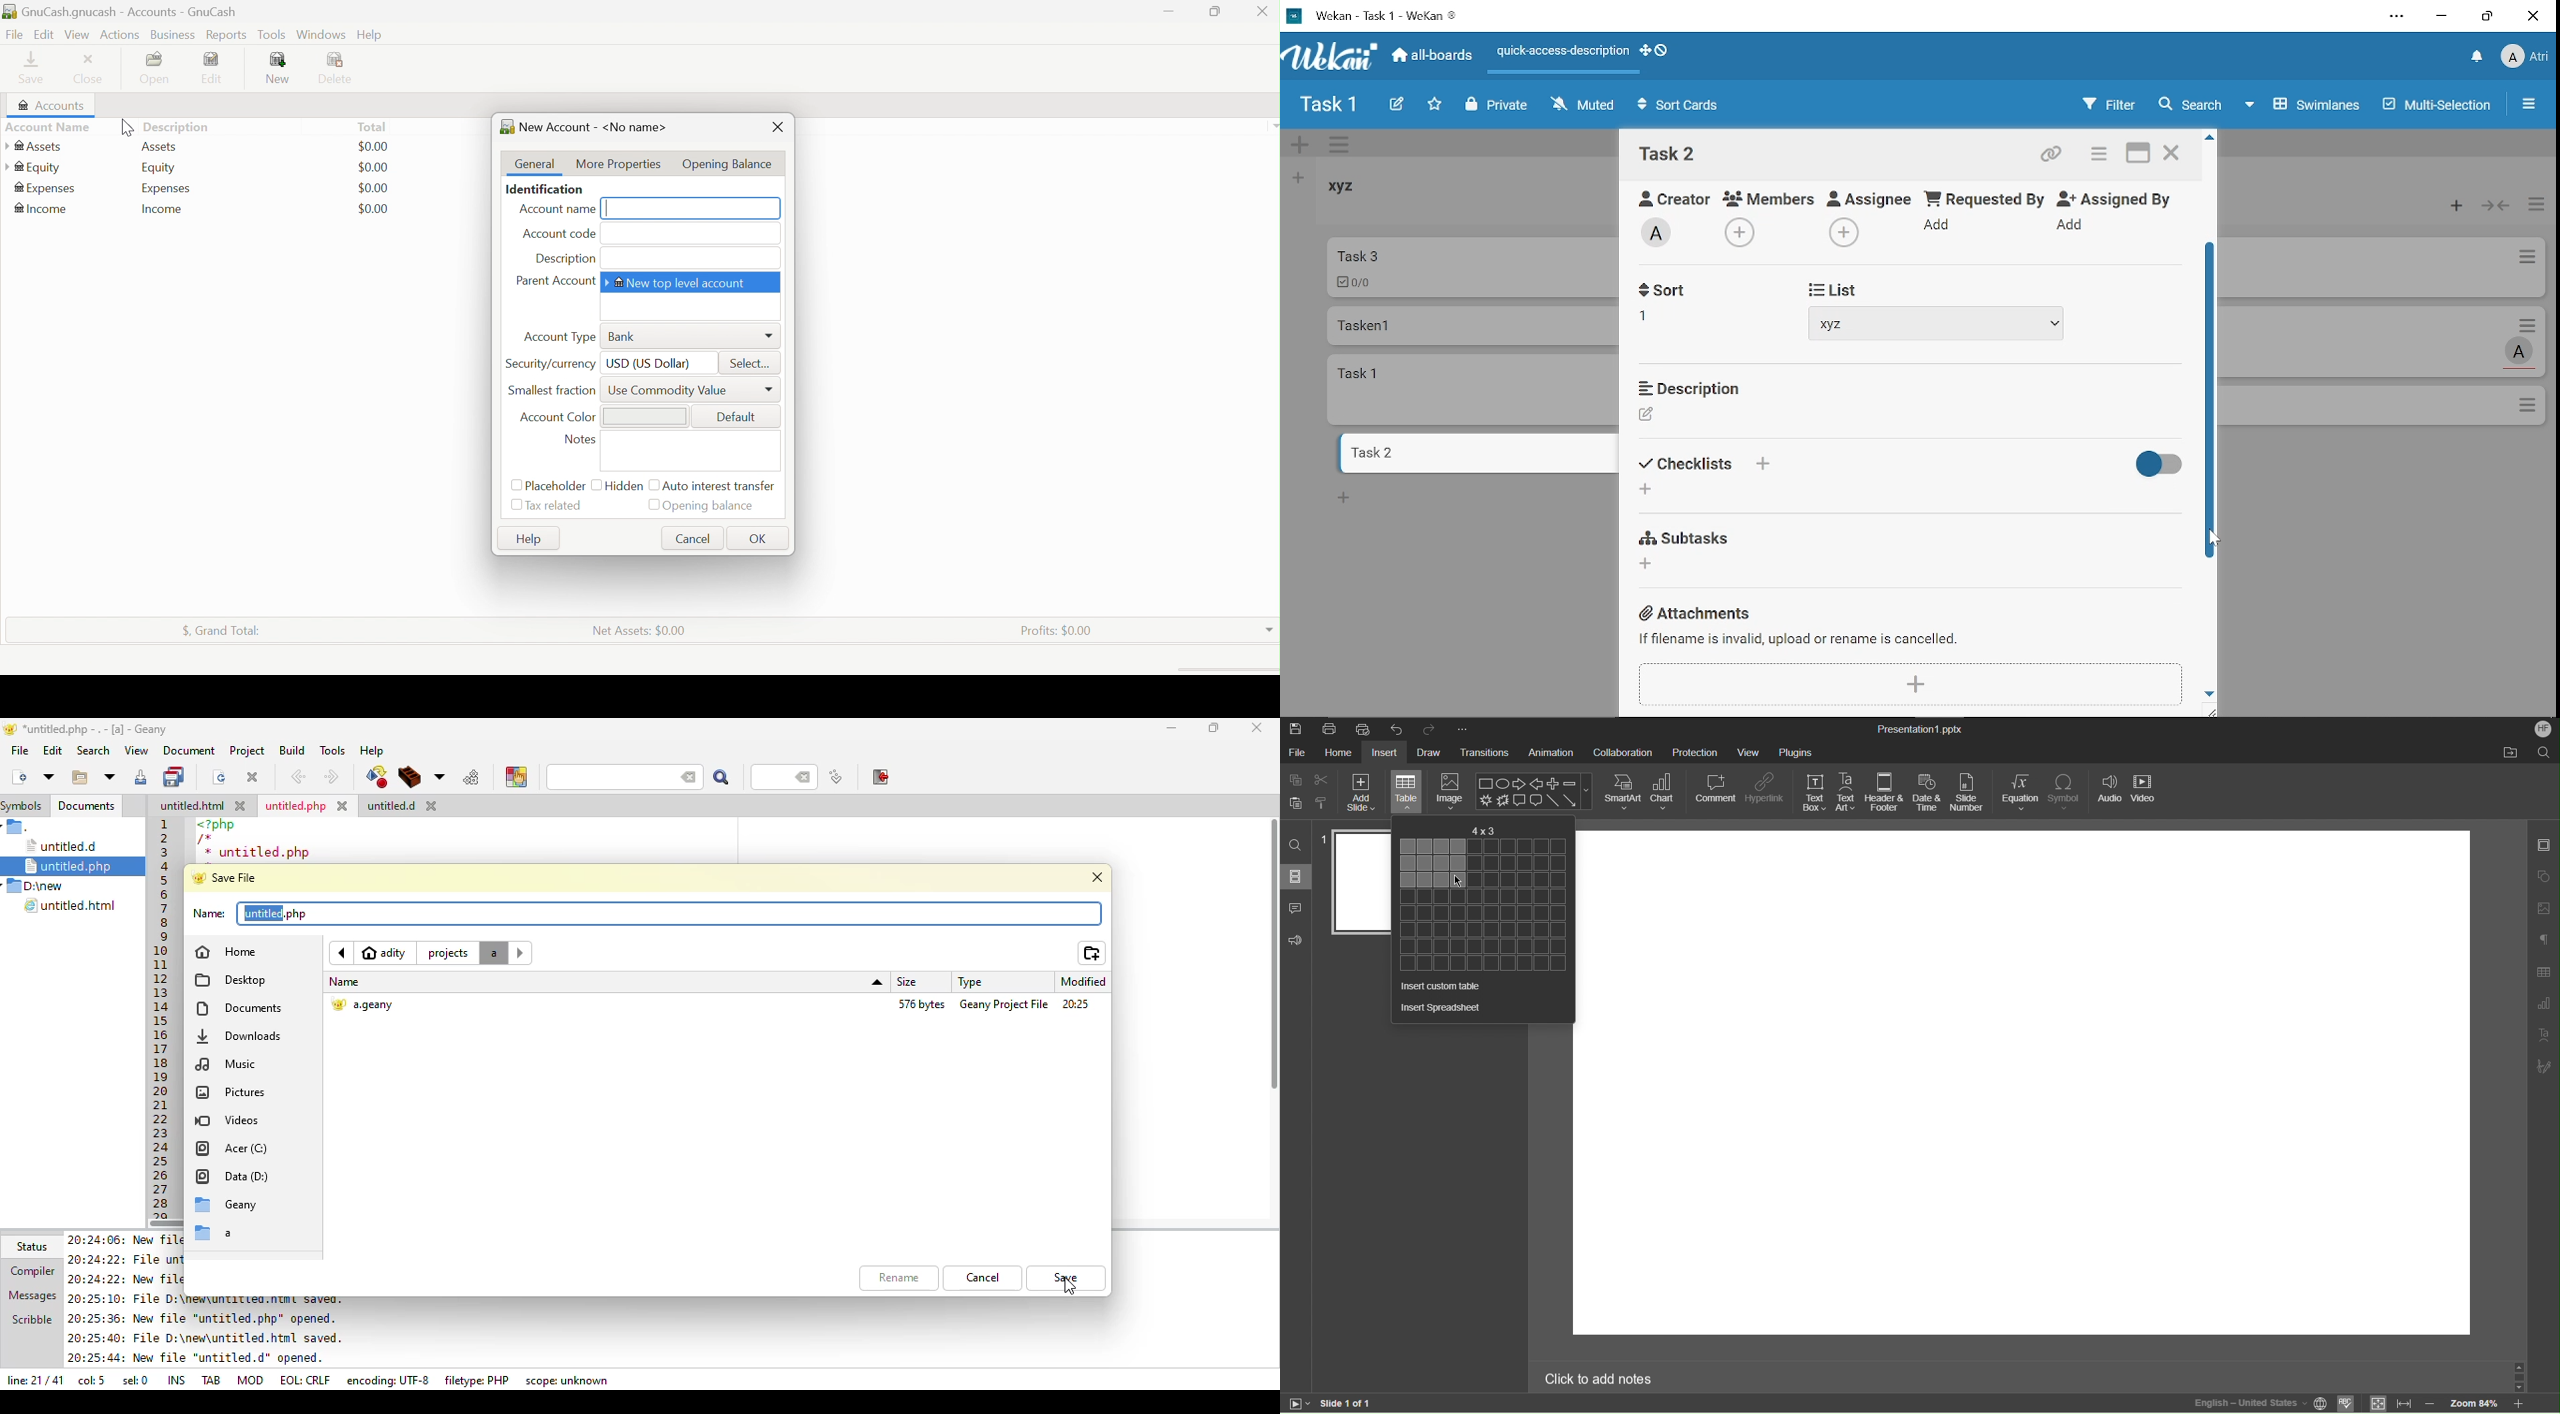  What do you see at coordinates (1559, 55) in the screenshot?
I see `Quick access description` at bounding box center [1559, 55].